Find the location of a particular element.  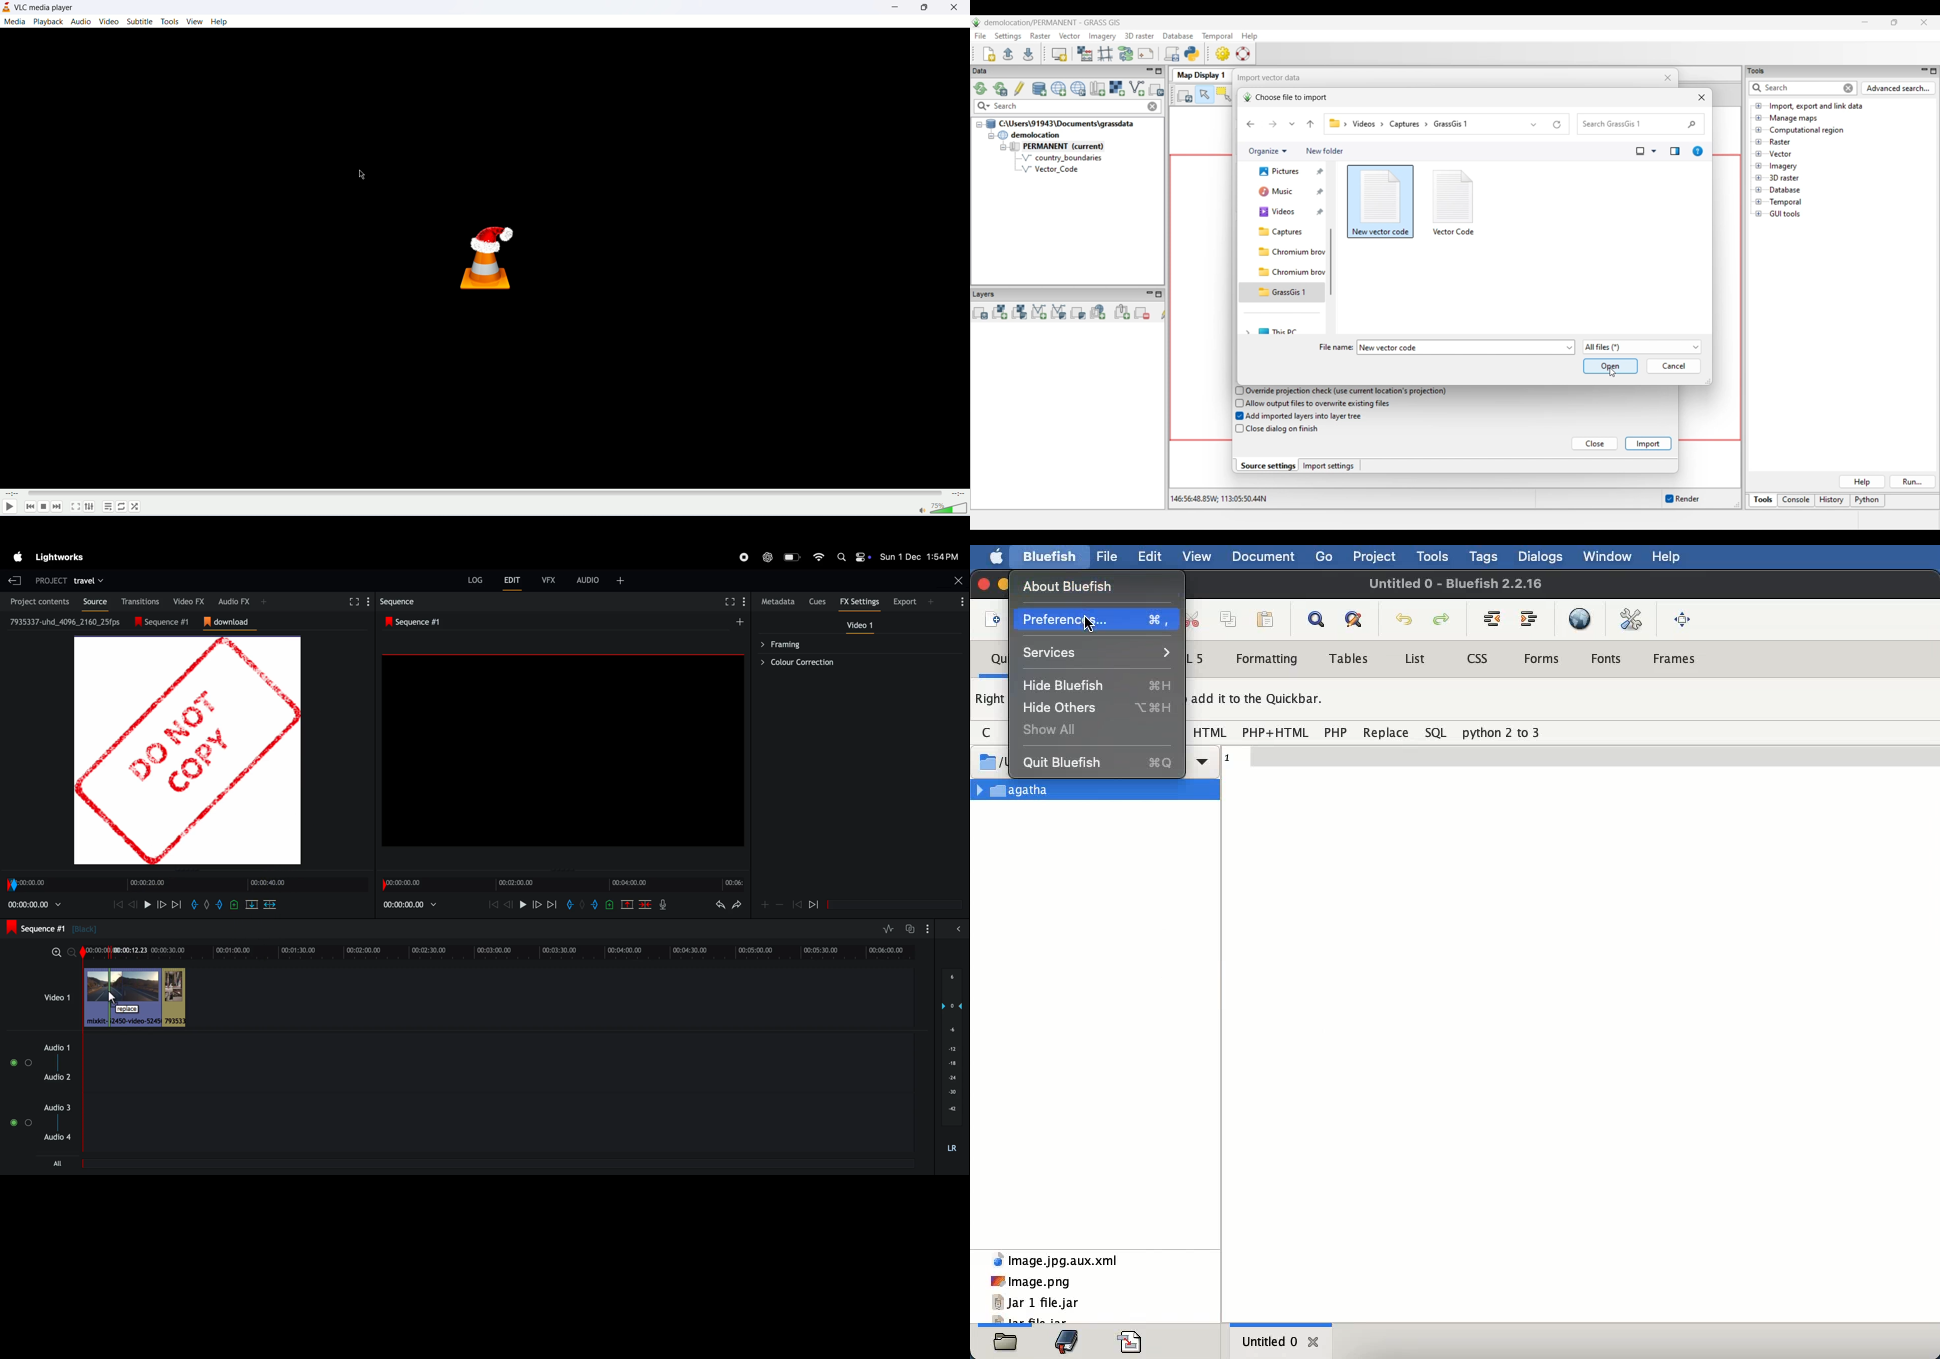

volume bar is located at coordinates (944, 510).